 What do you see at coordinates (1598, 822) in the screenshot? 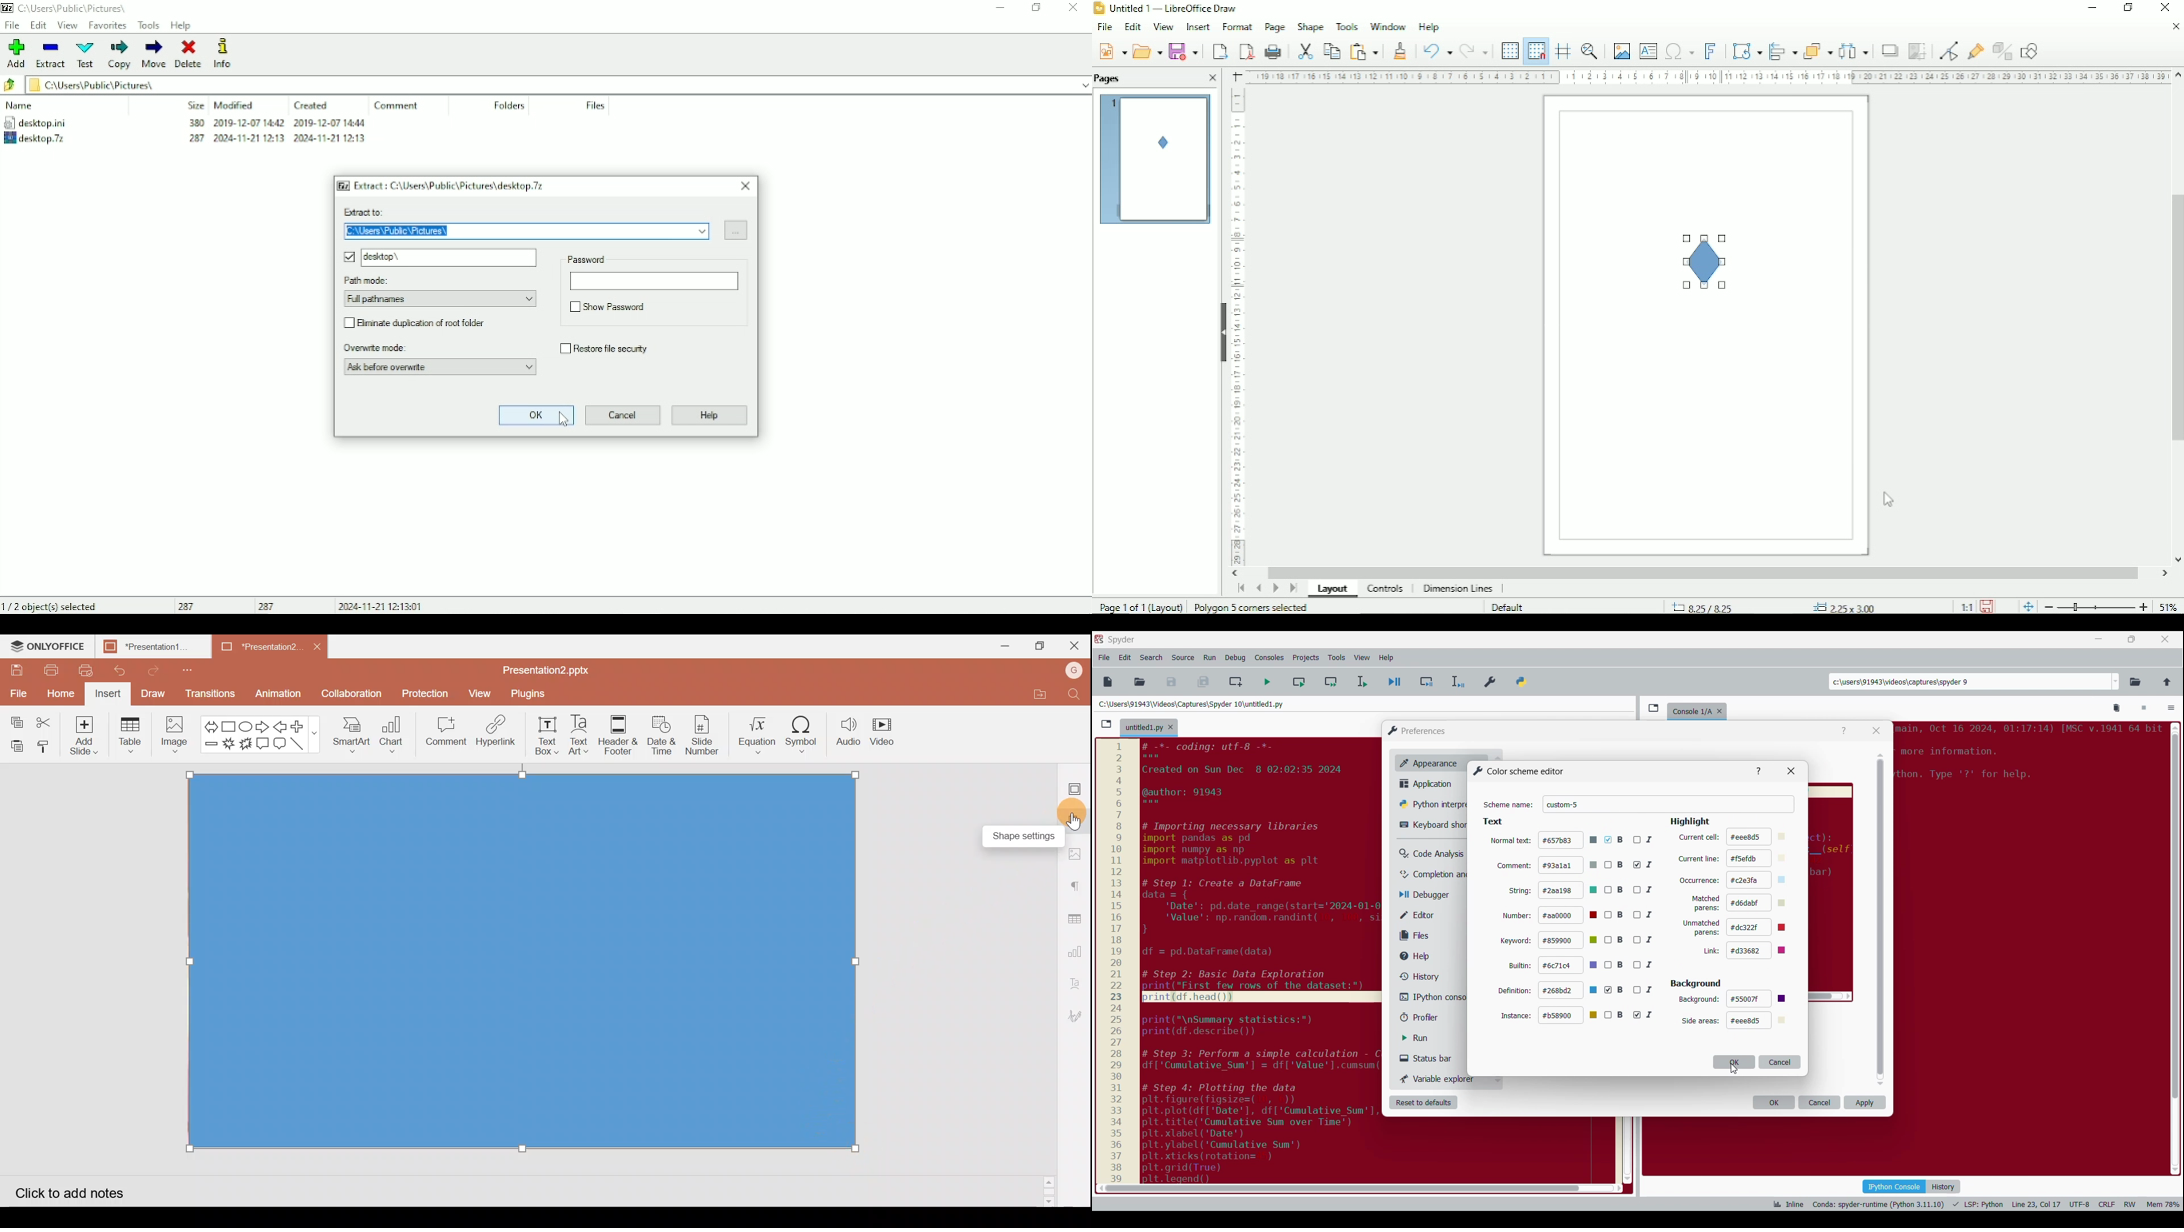
I see `Respective section title` at bounding box center [1598, 822].